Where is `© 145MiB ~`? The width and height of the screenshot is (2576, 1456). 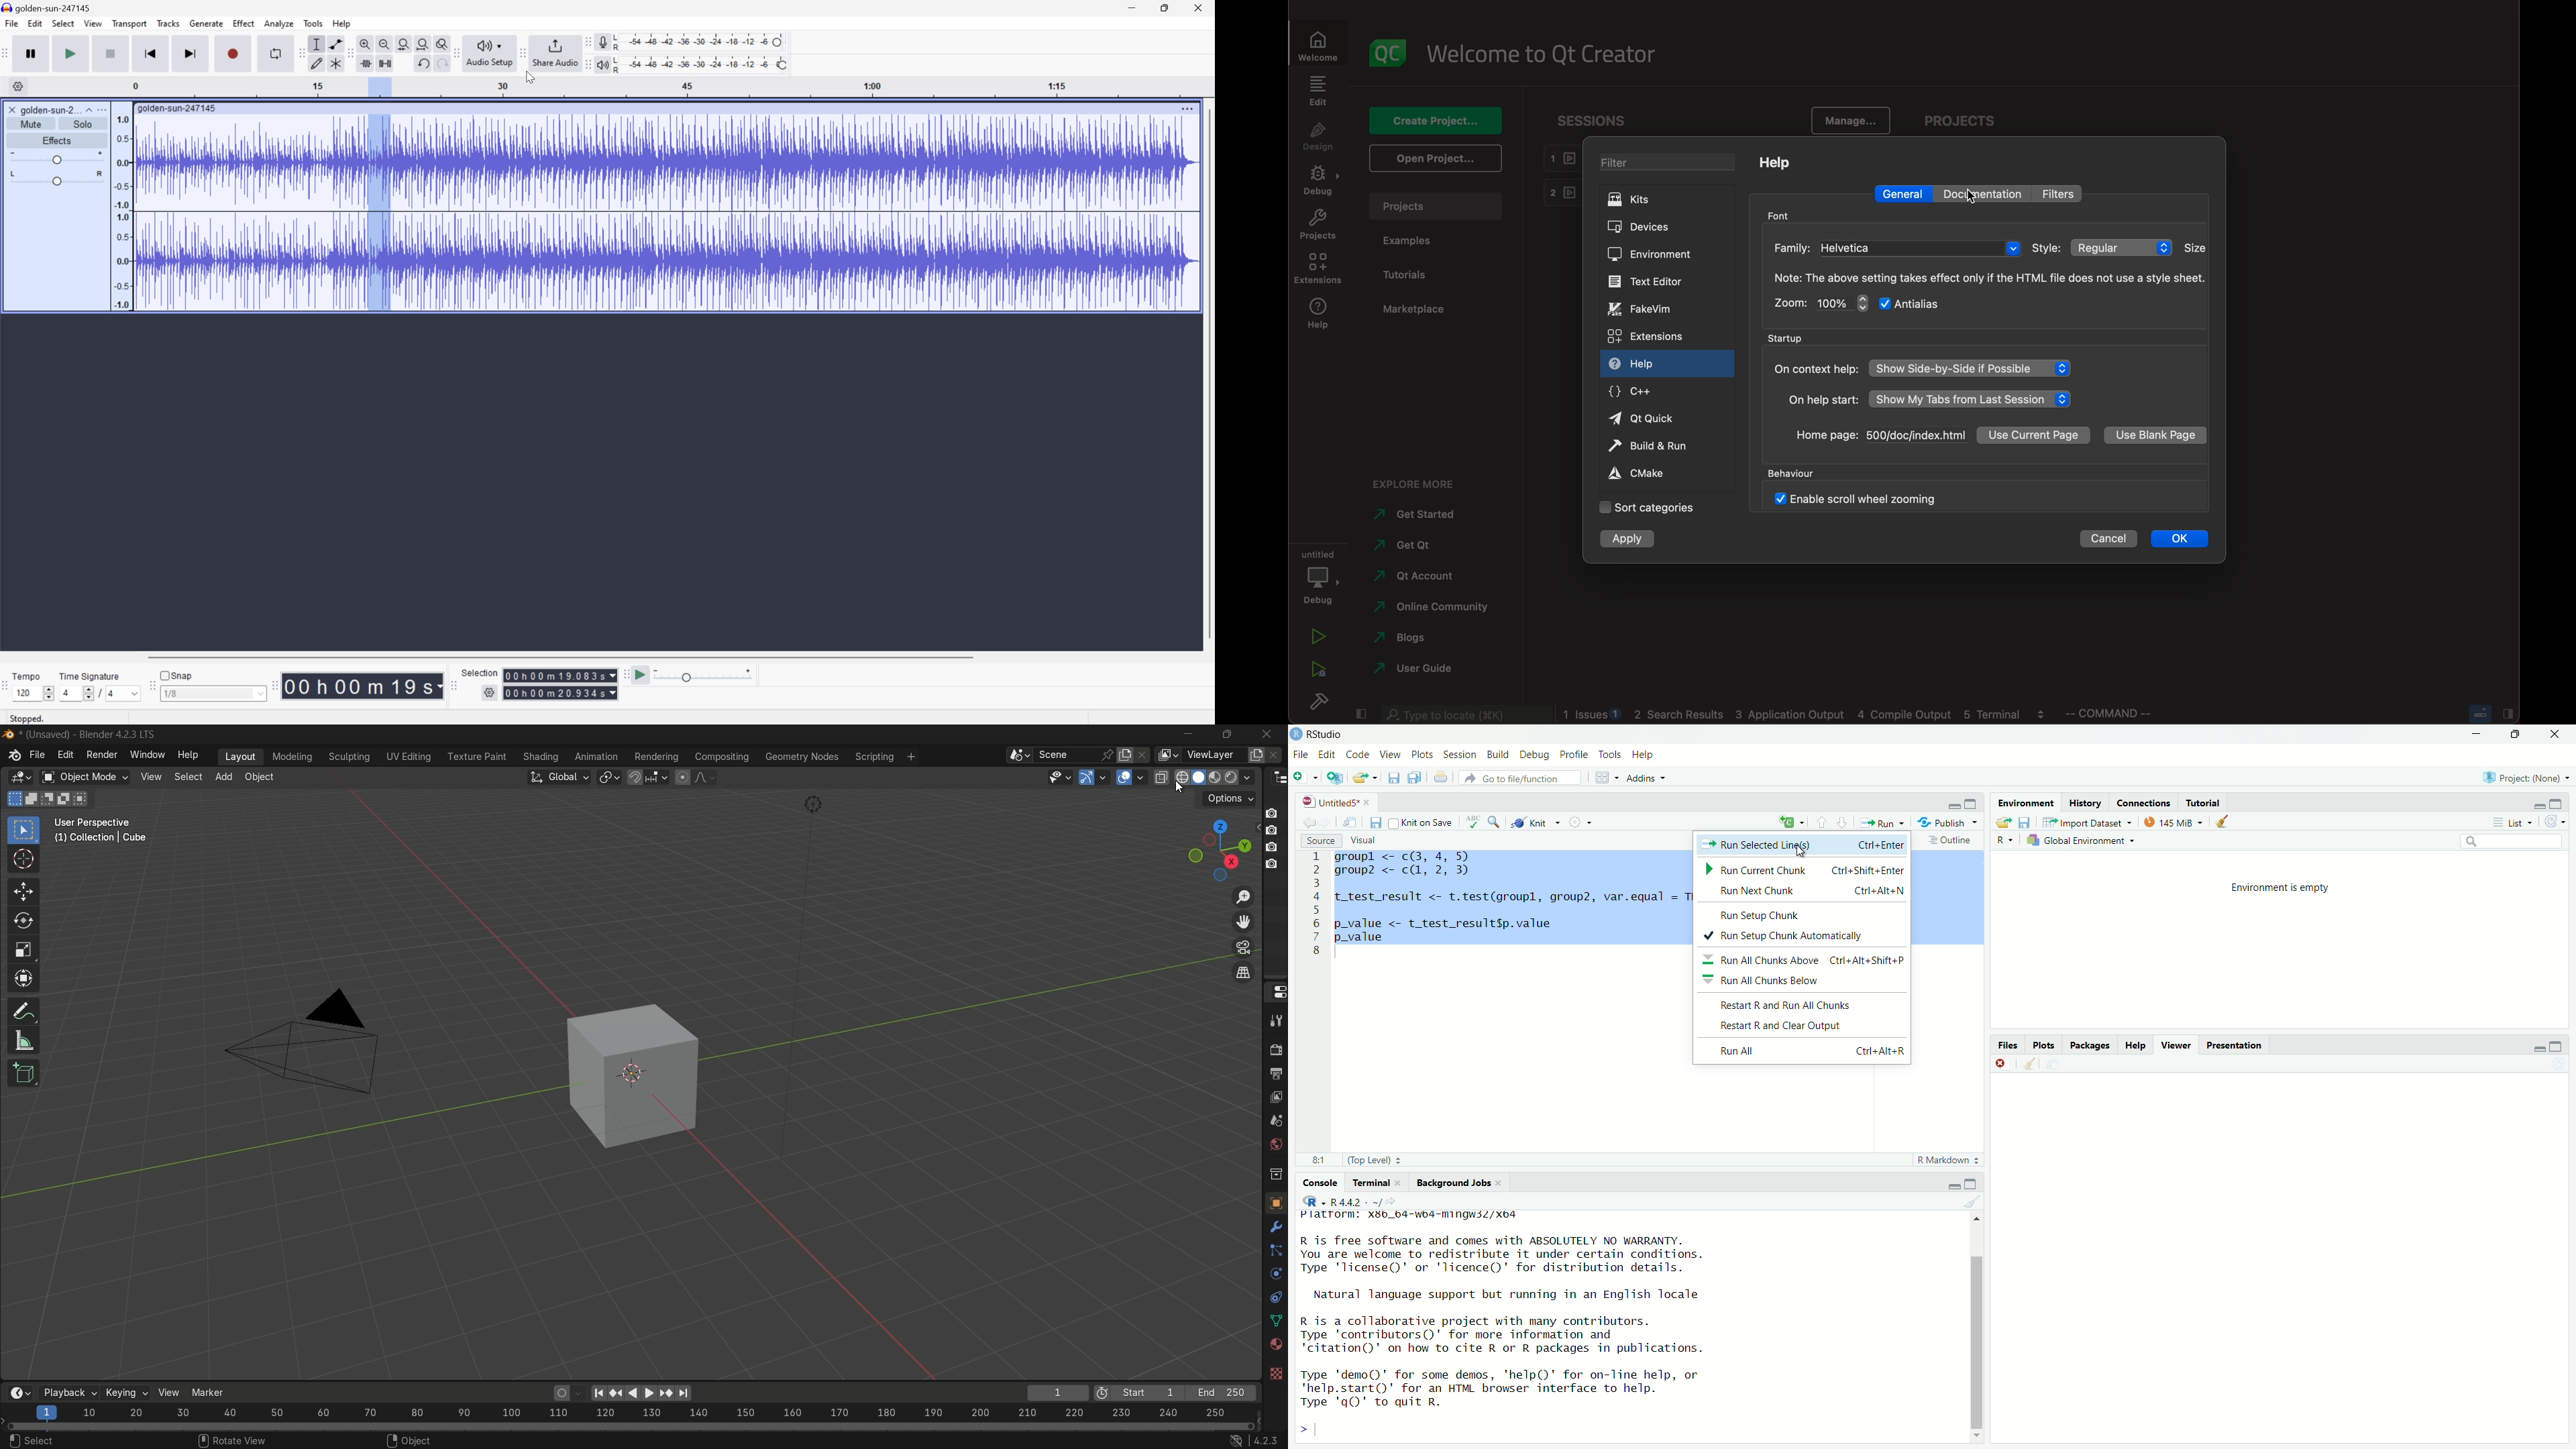 © 145MiB ~ is located at coordinates (2172, 822).